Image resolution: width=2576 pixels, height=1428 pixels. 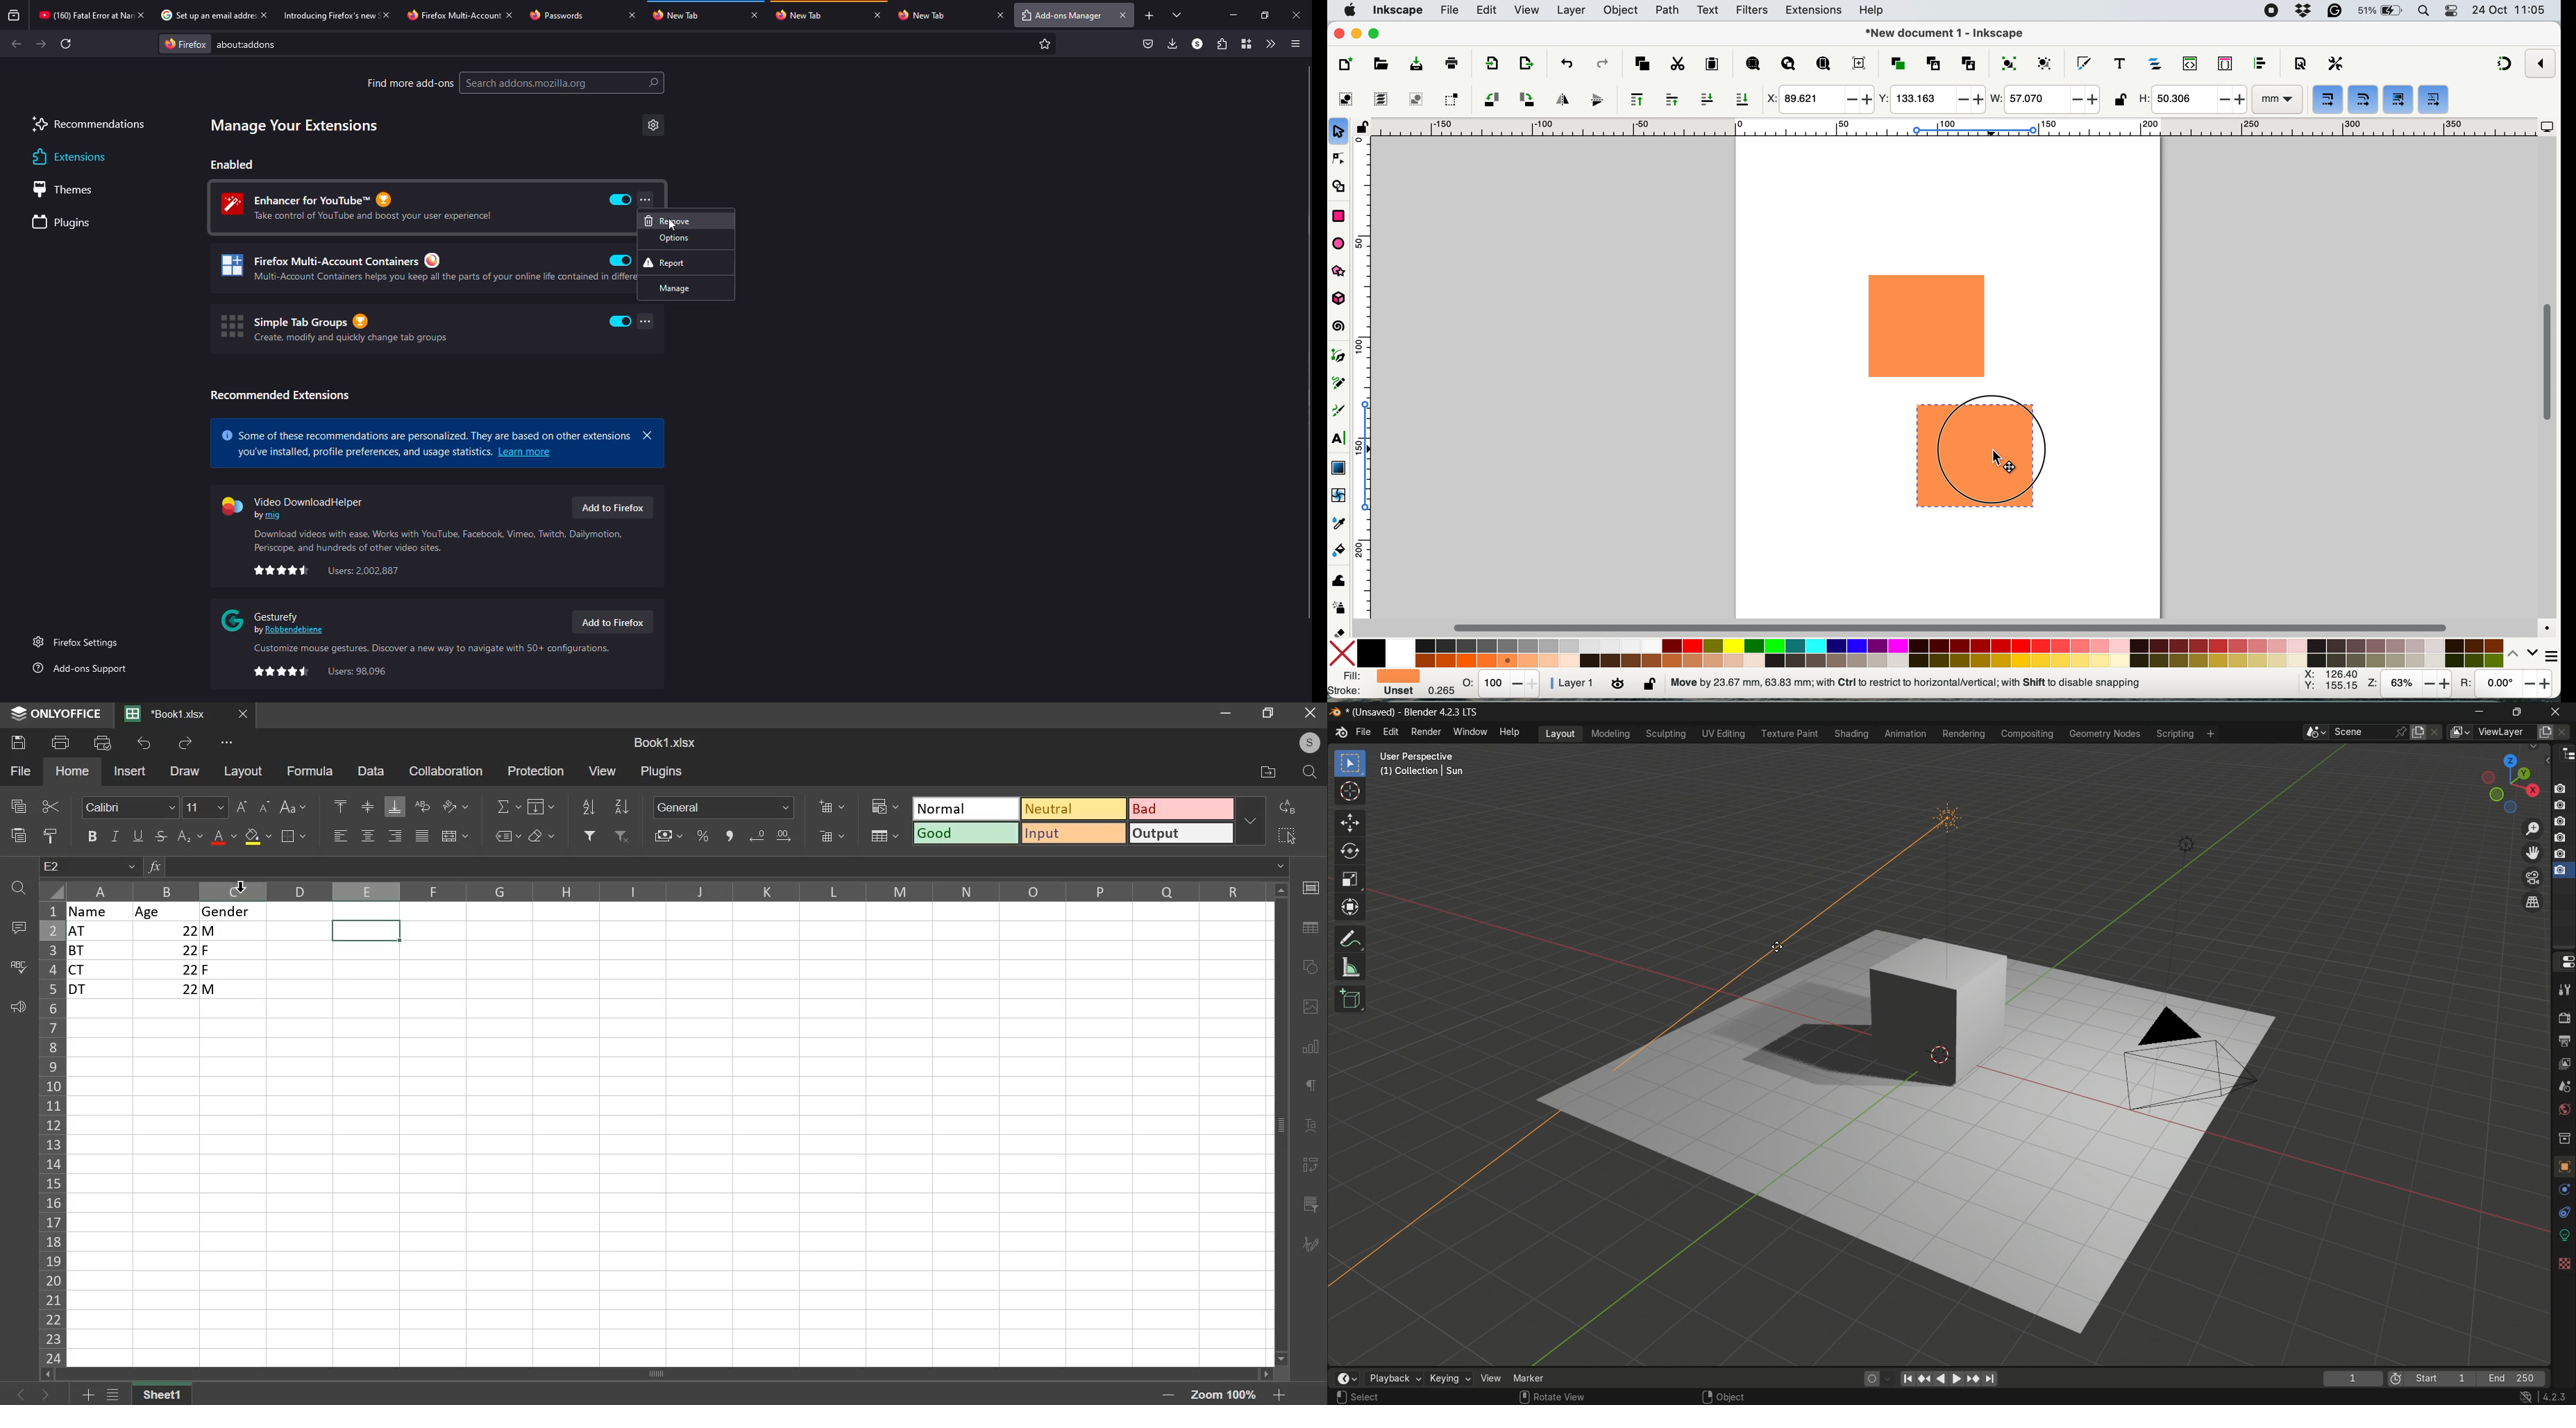 What do you see at coordinates (444, 771) in the screenshot?
I see `collaboration` at bounding box center [444, 771].